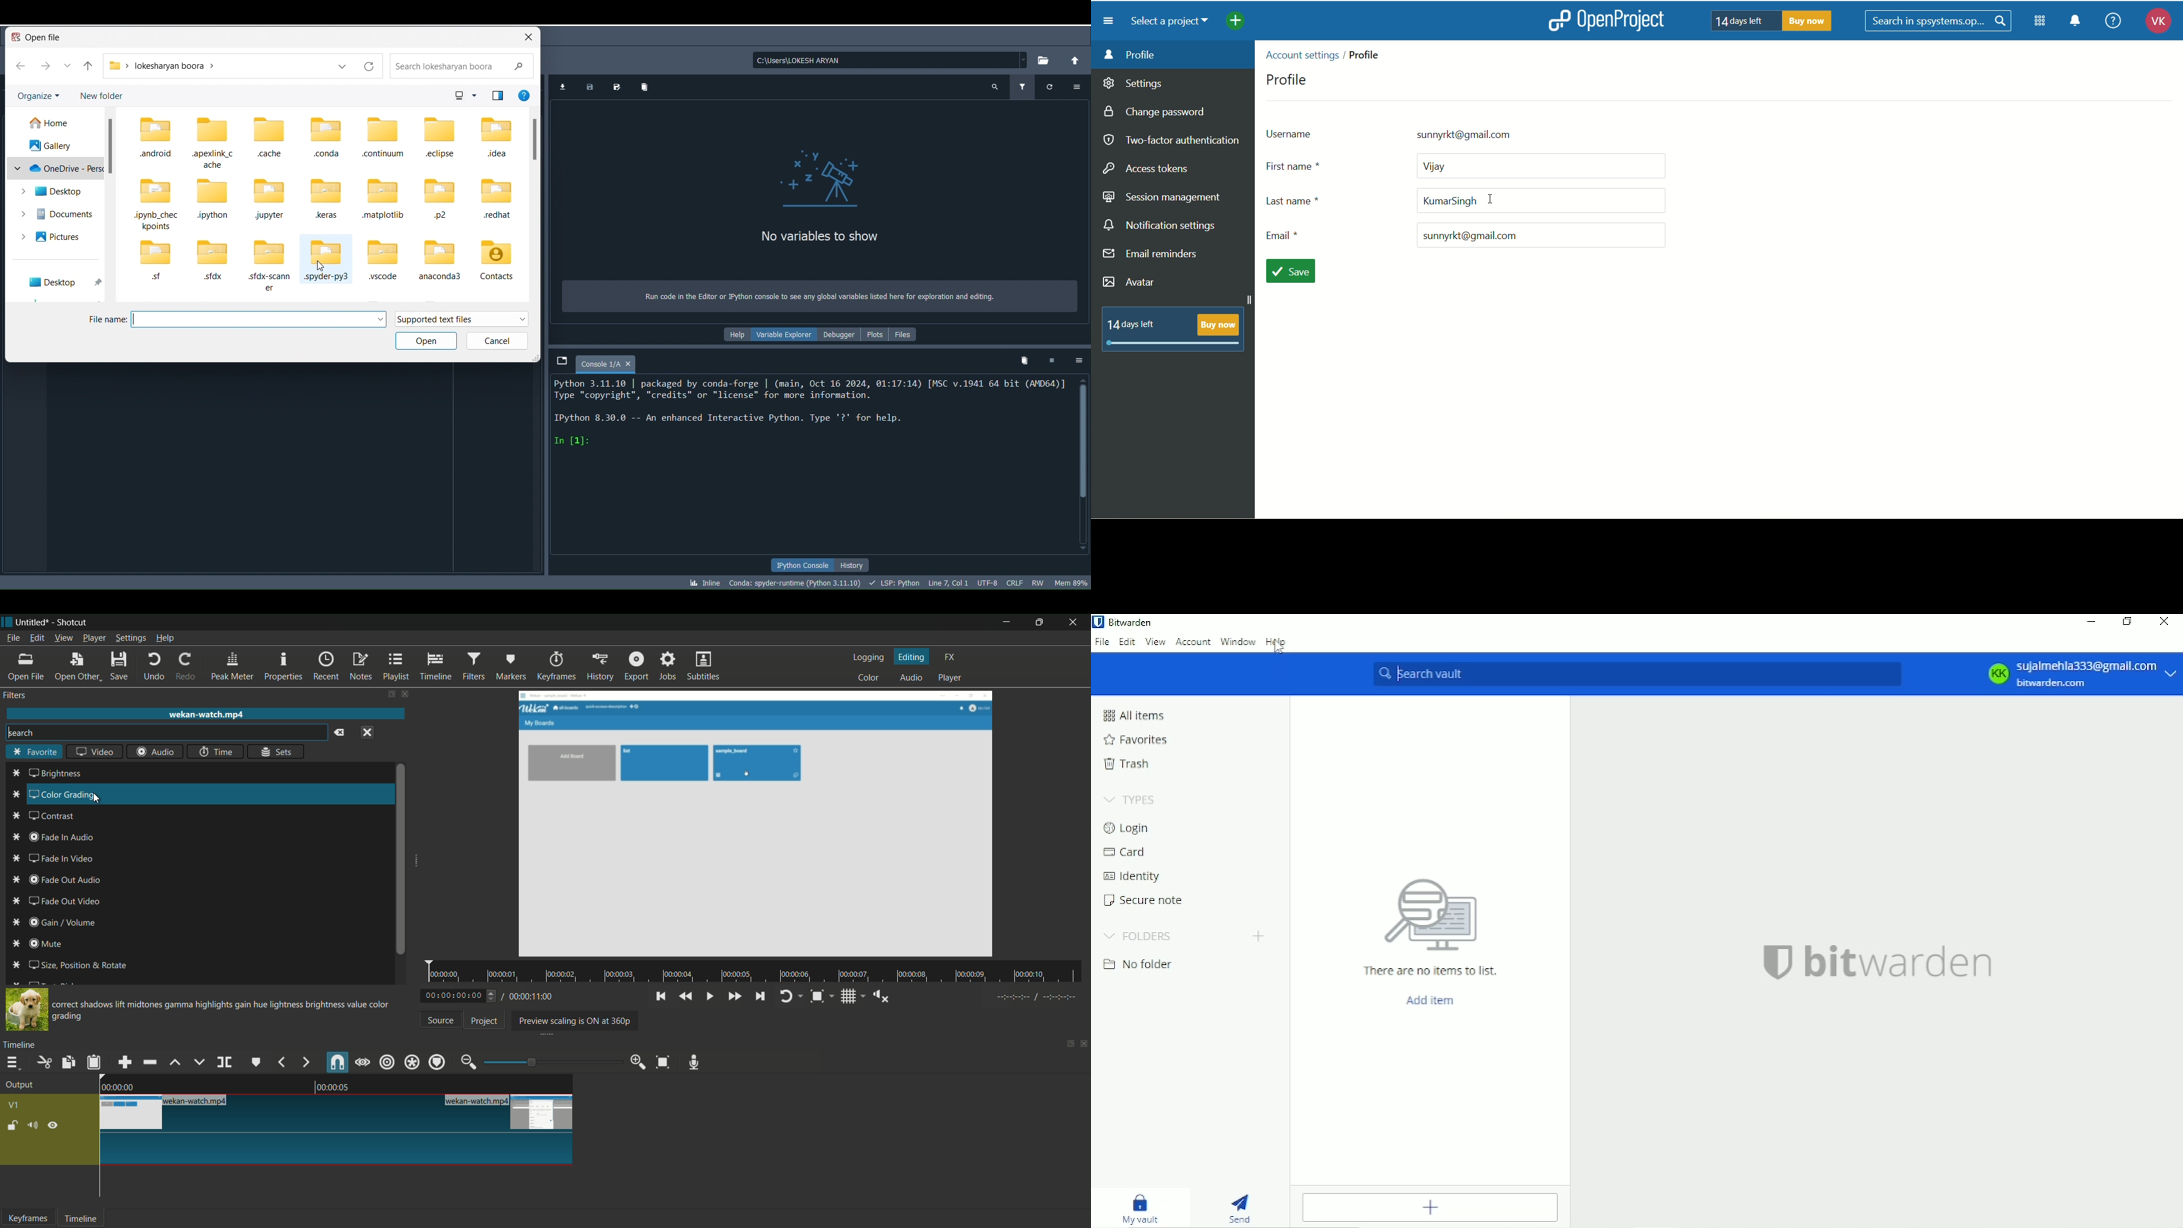 Image resolution: width=2184 pixels, height=1232 pixels. Describe the element at coordinates (216, 752) in the screenshot. I see `time` at that location.